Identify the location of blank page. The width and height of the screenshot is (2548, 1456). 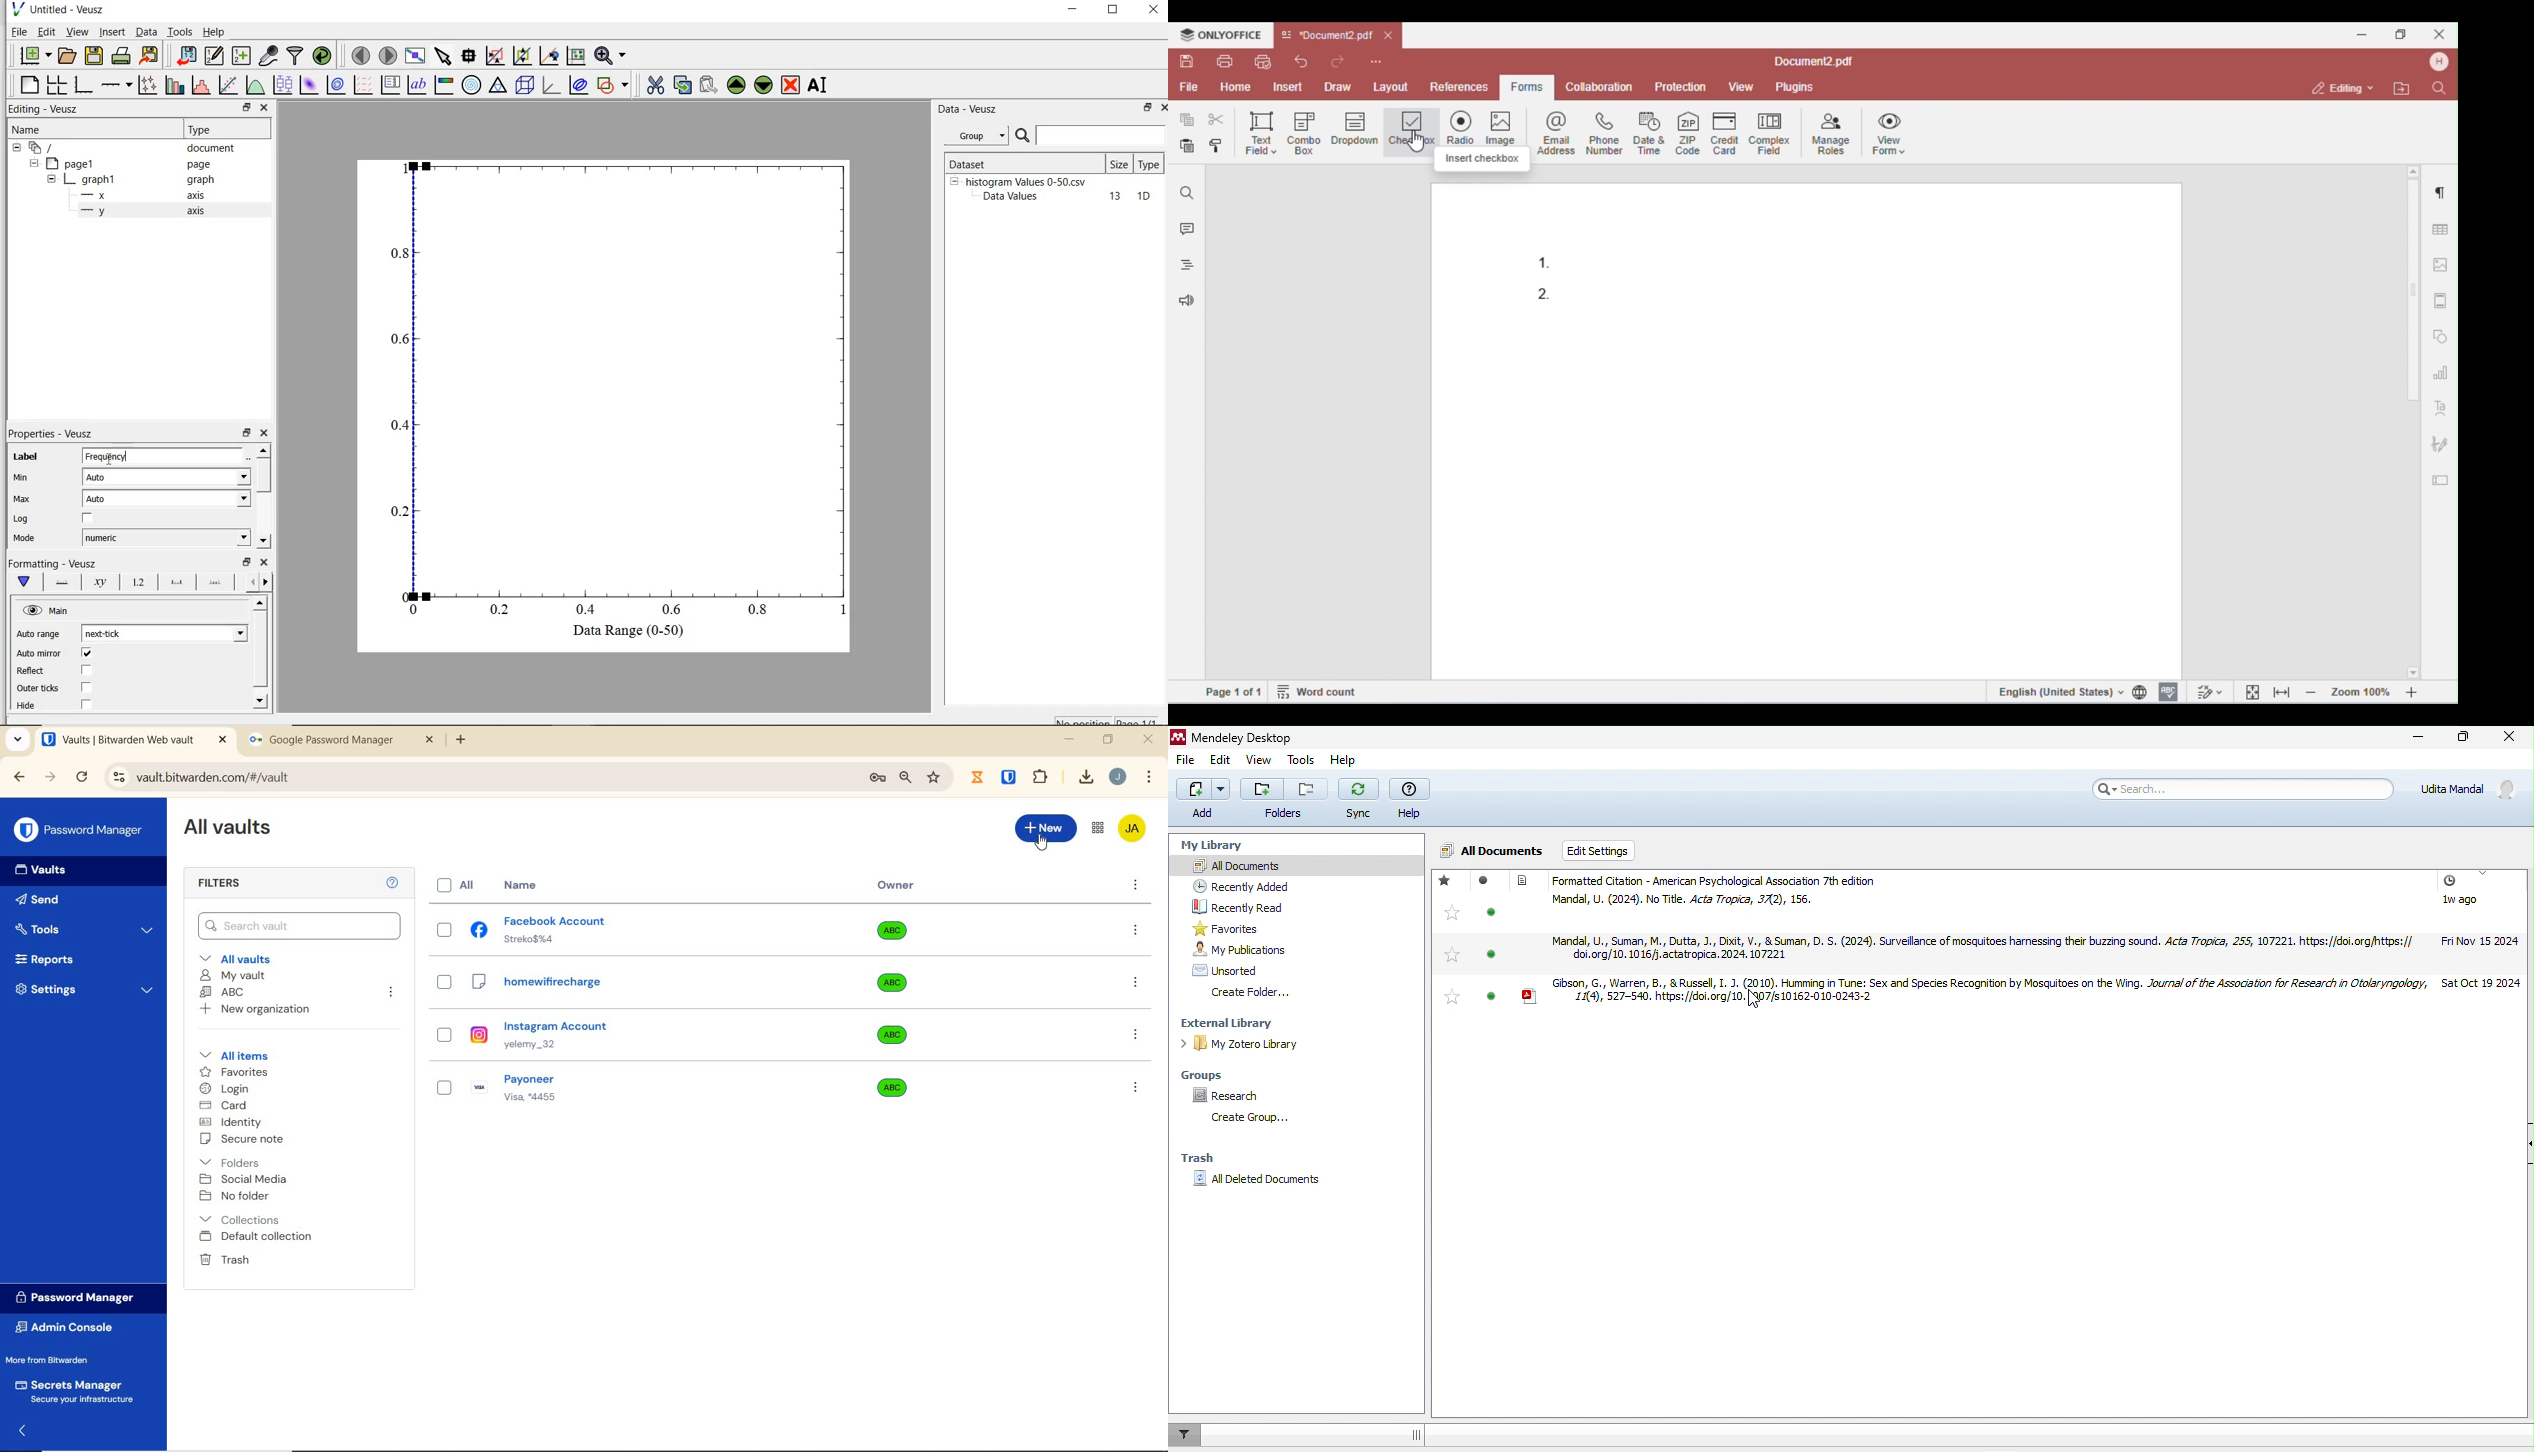
(30, 85).